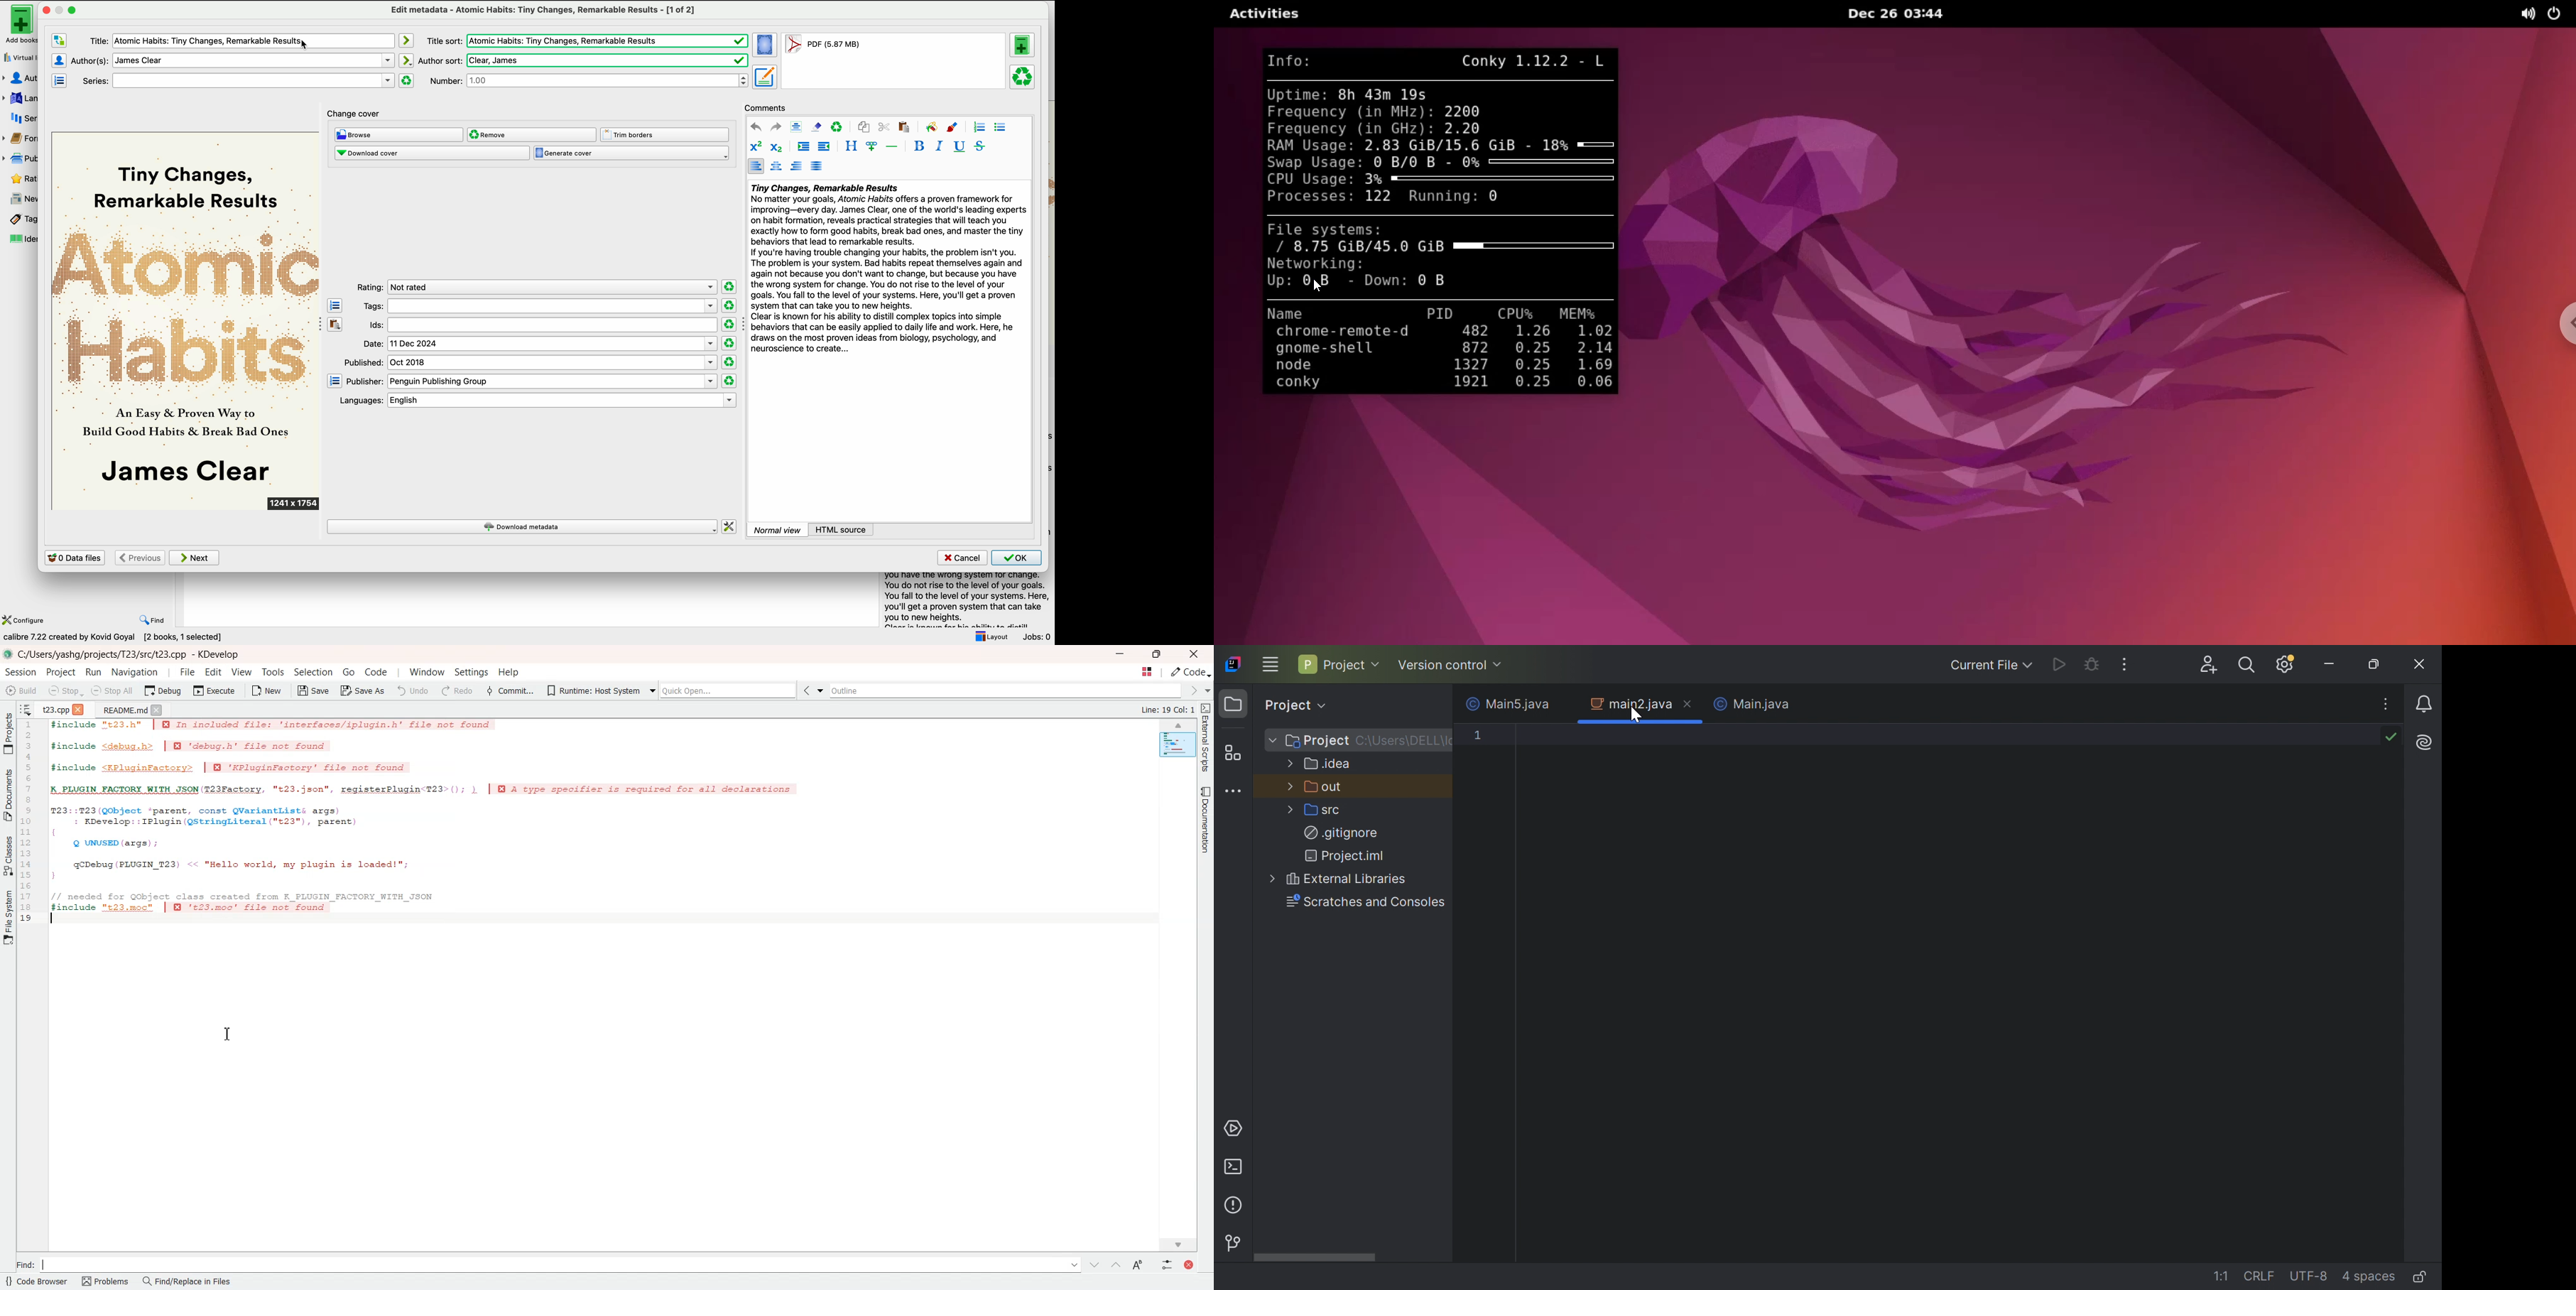 The image size is (2576, 1316). I want to click on Code With Me, so click(2208, 664).